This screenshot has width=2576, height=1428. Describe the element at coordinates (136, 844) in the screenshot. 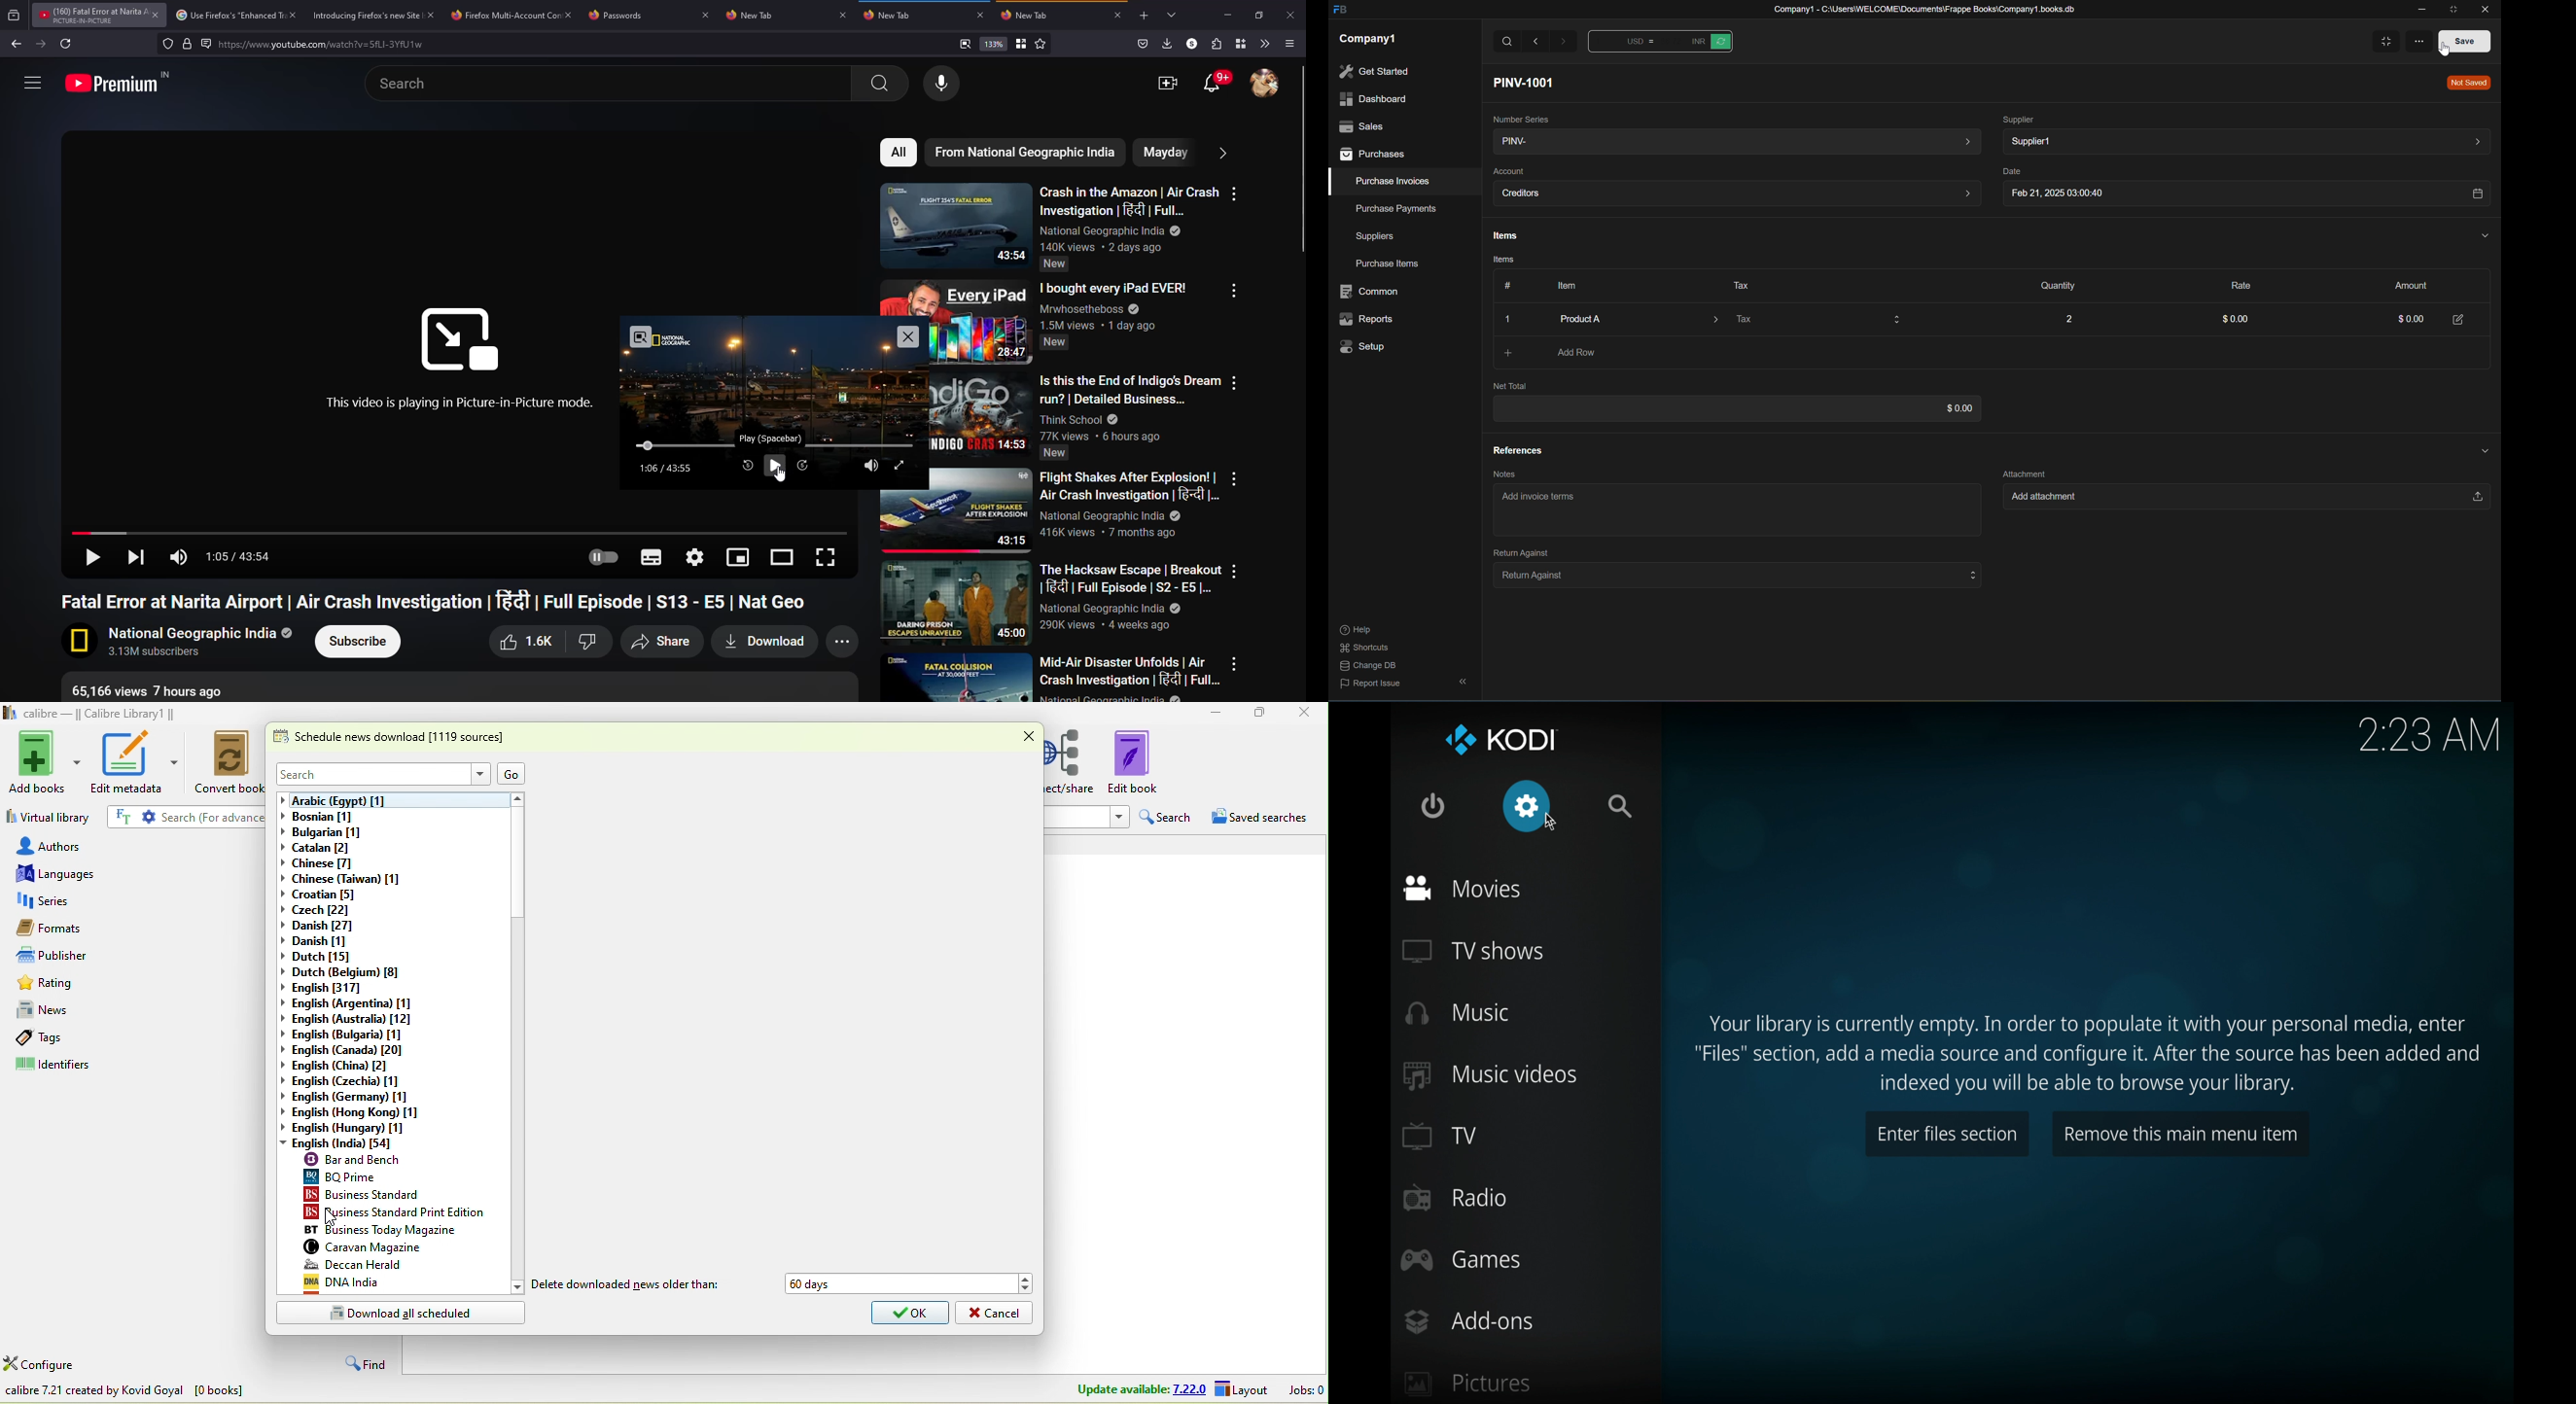

I see `authors` at that location.